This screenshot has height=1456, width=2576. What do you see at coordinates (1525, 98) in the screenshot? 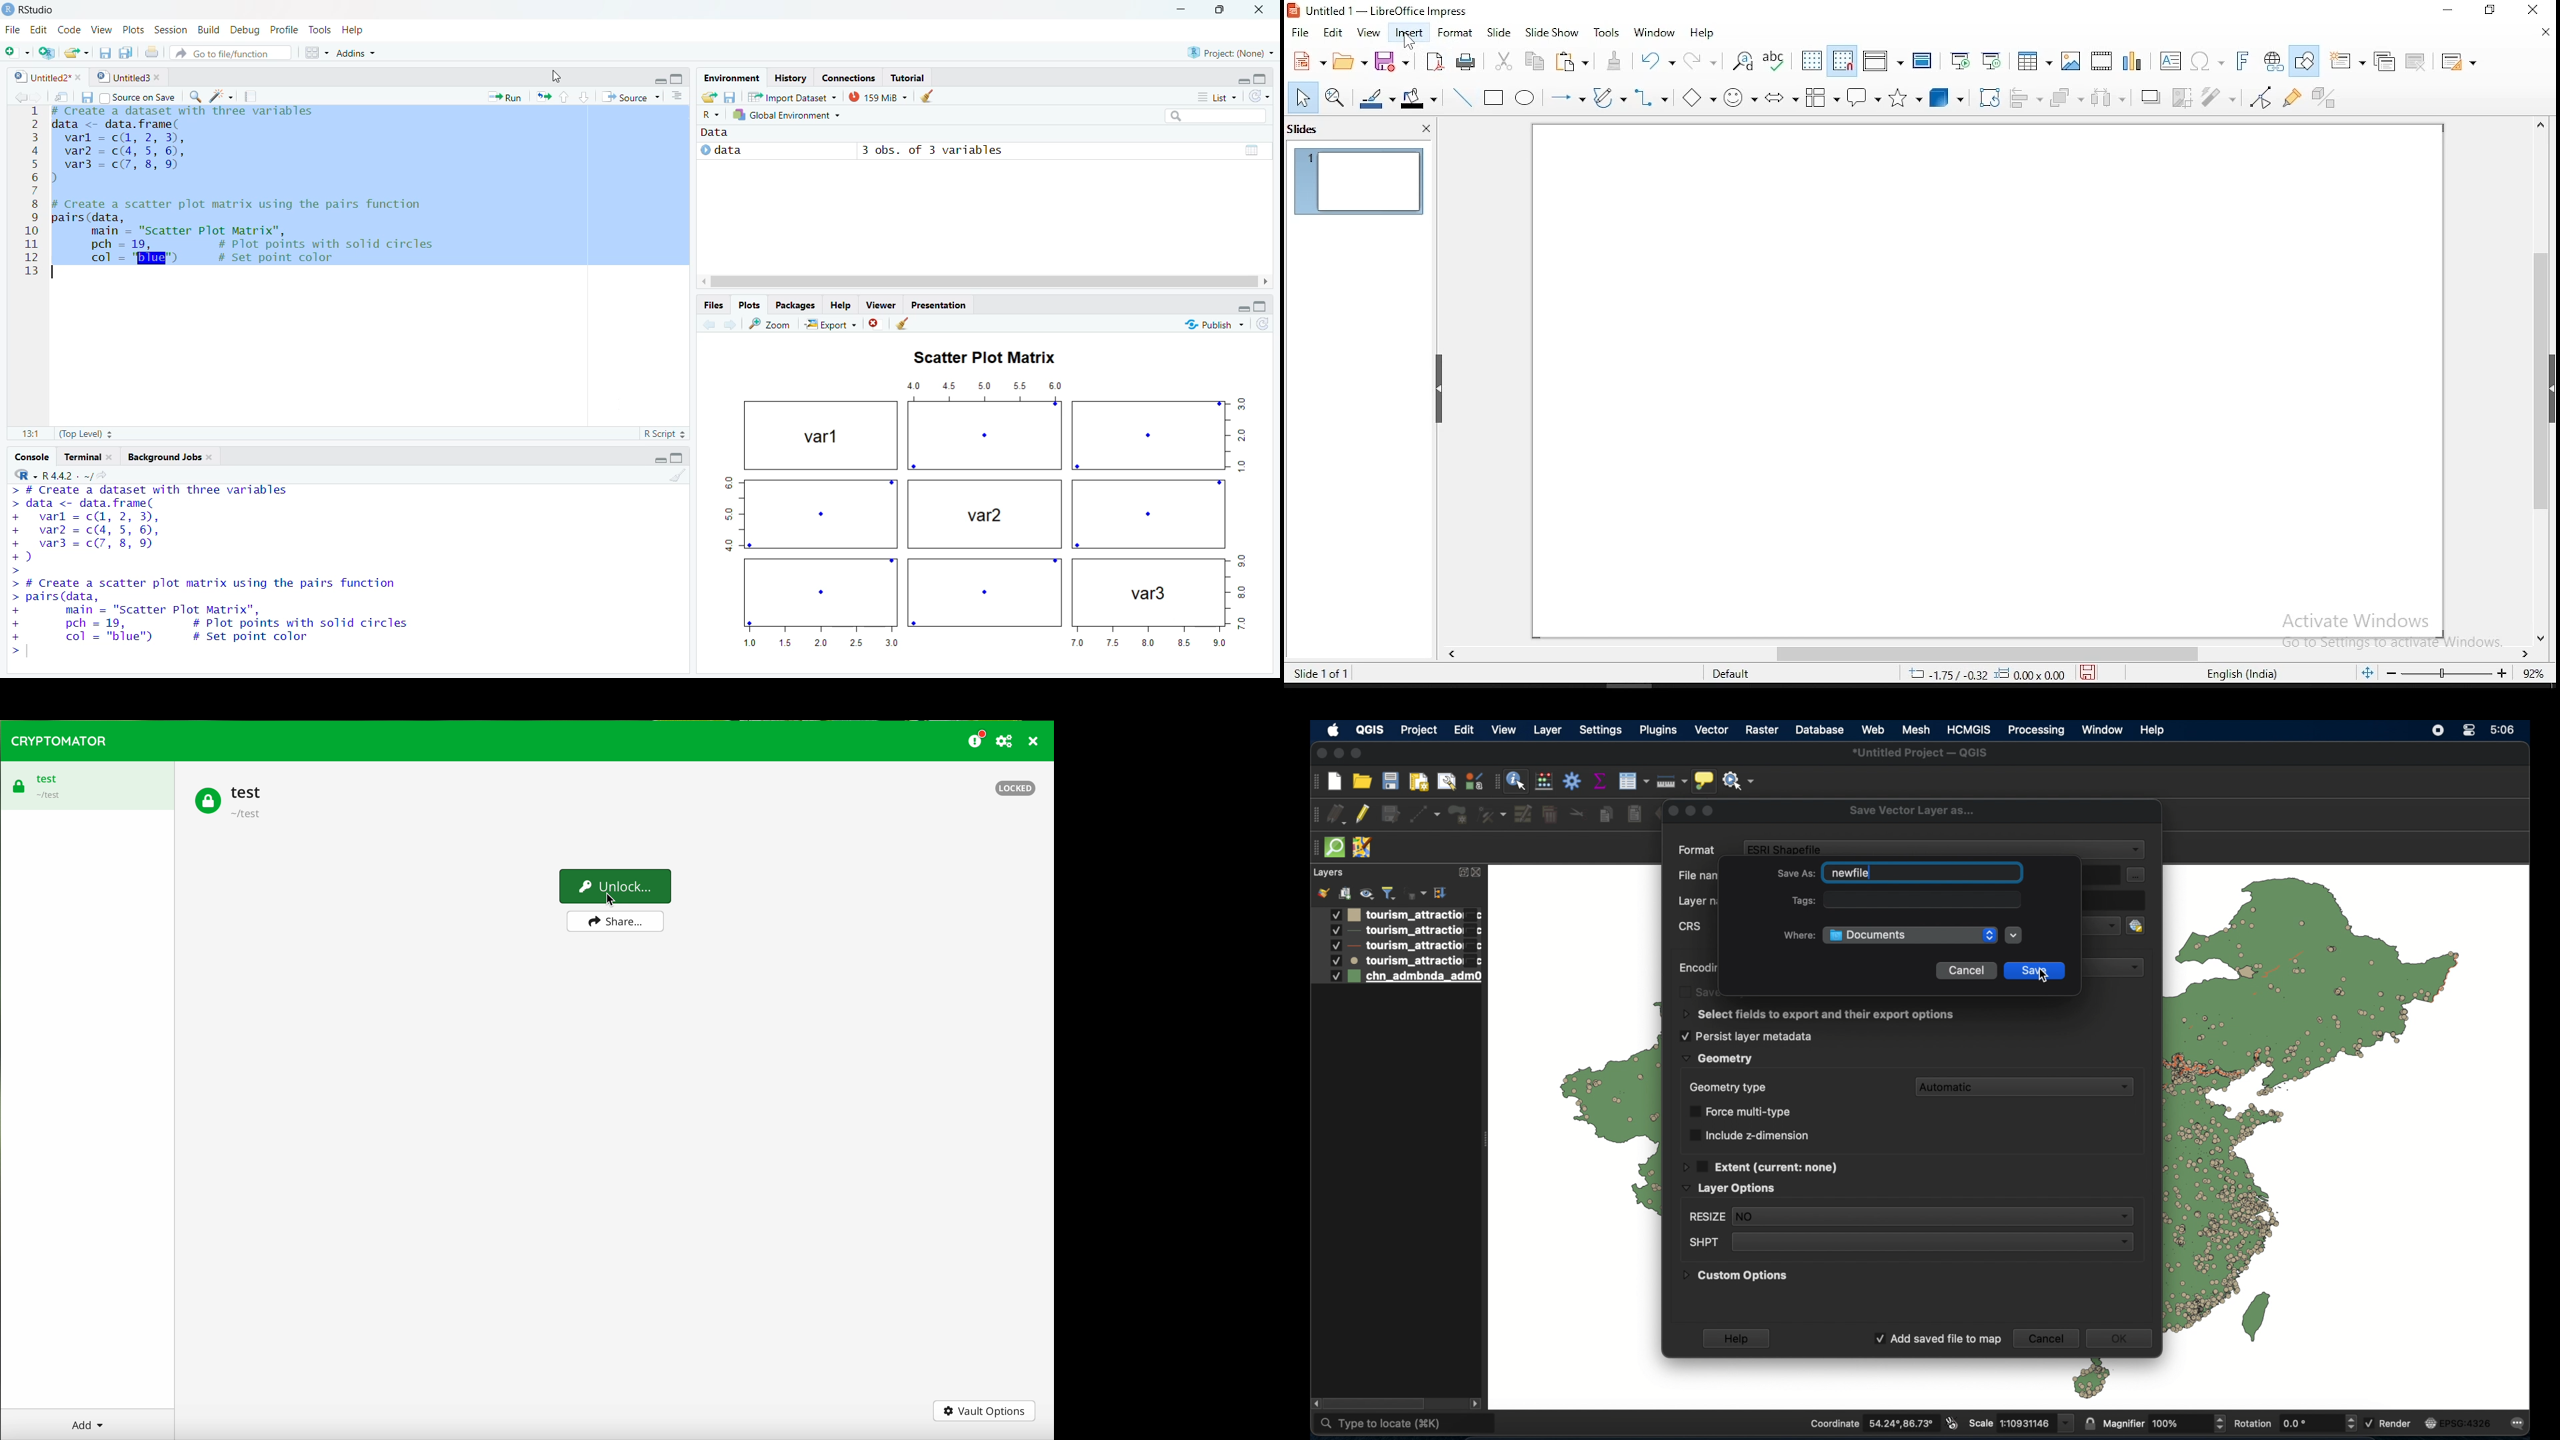
I see `ellipse` at bounding box center [1525, 98].